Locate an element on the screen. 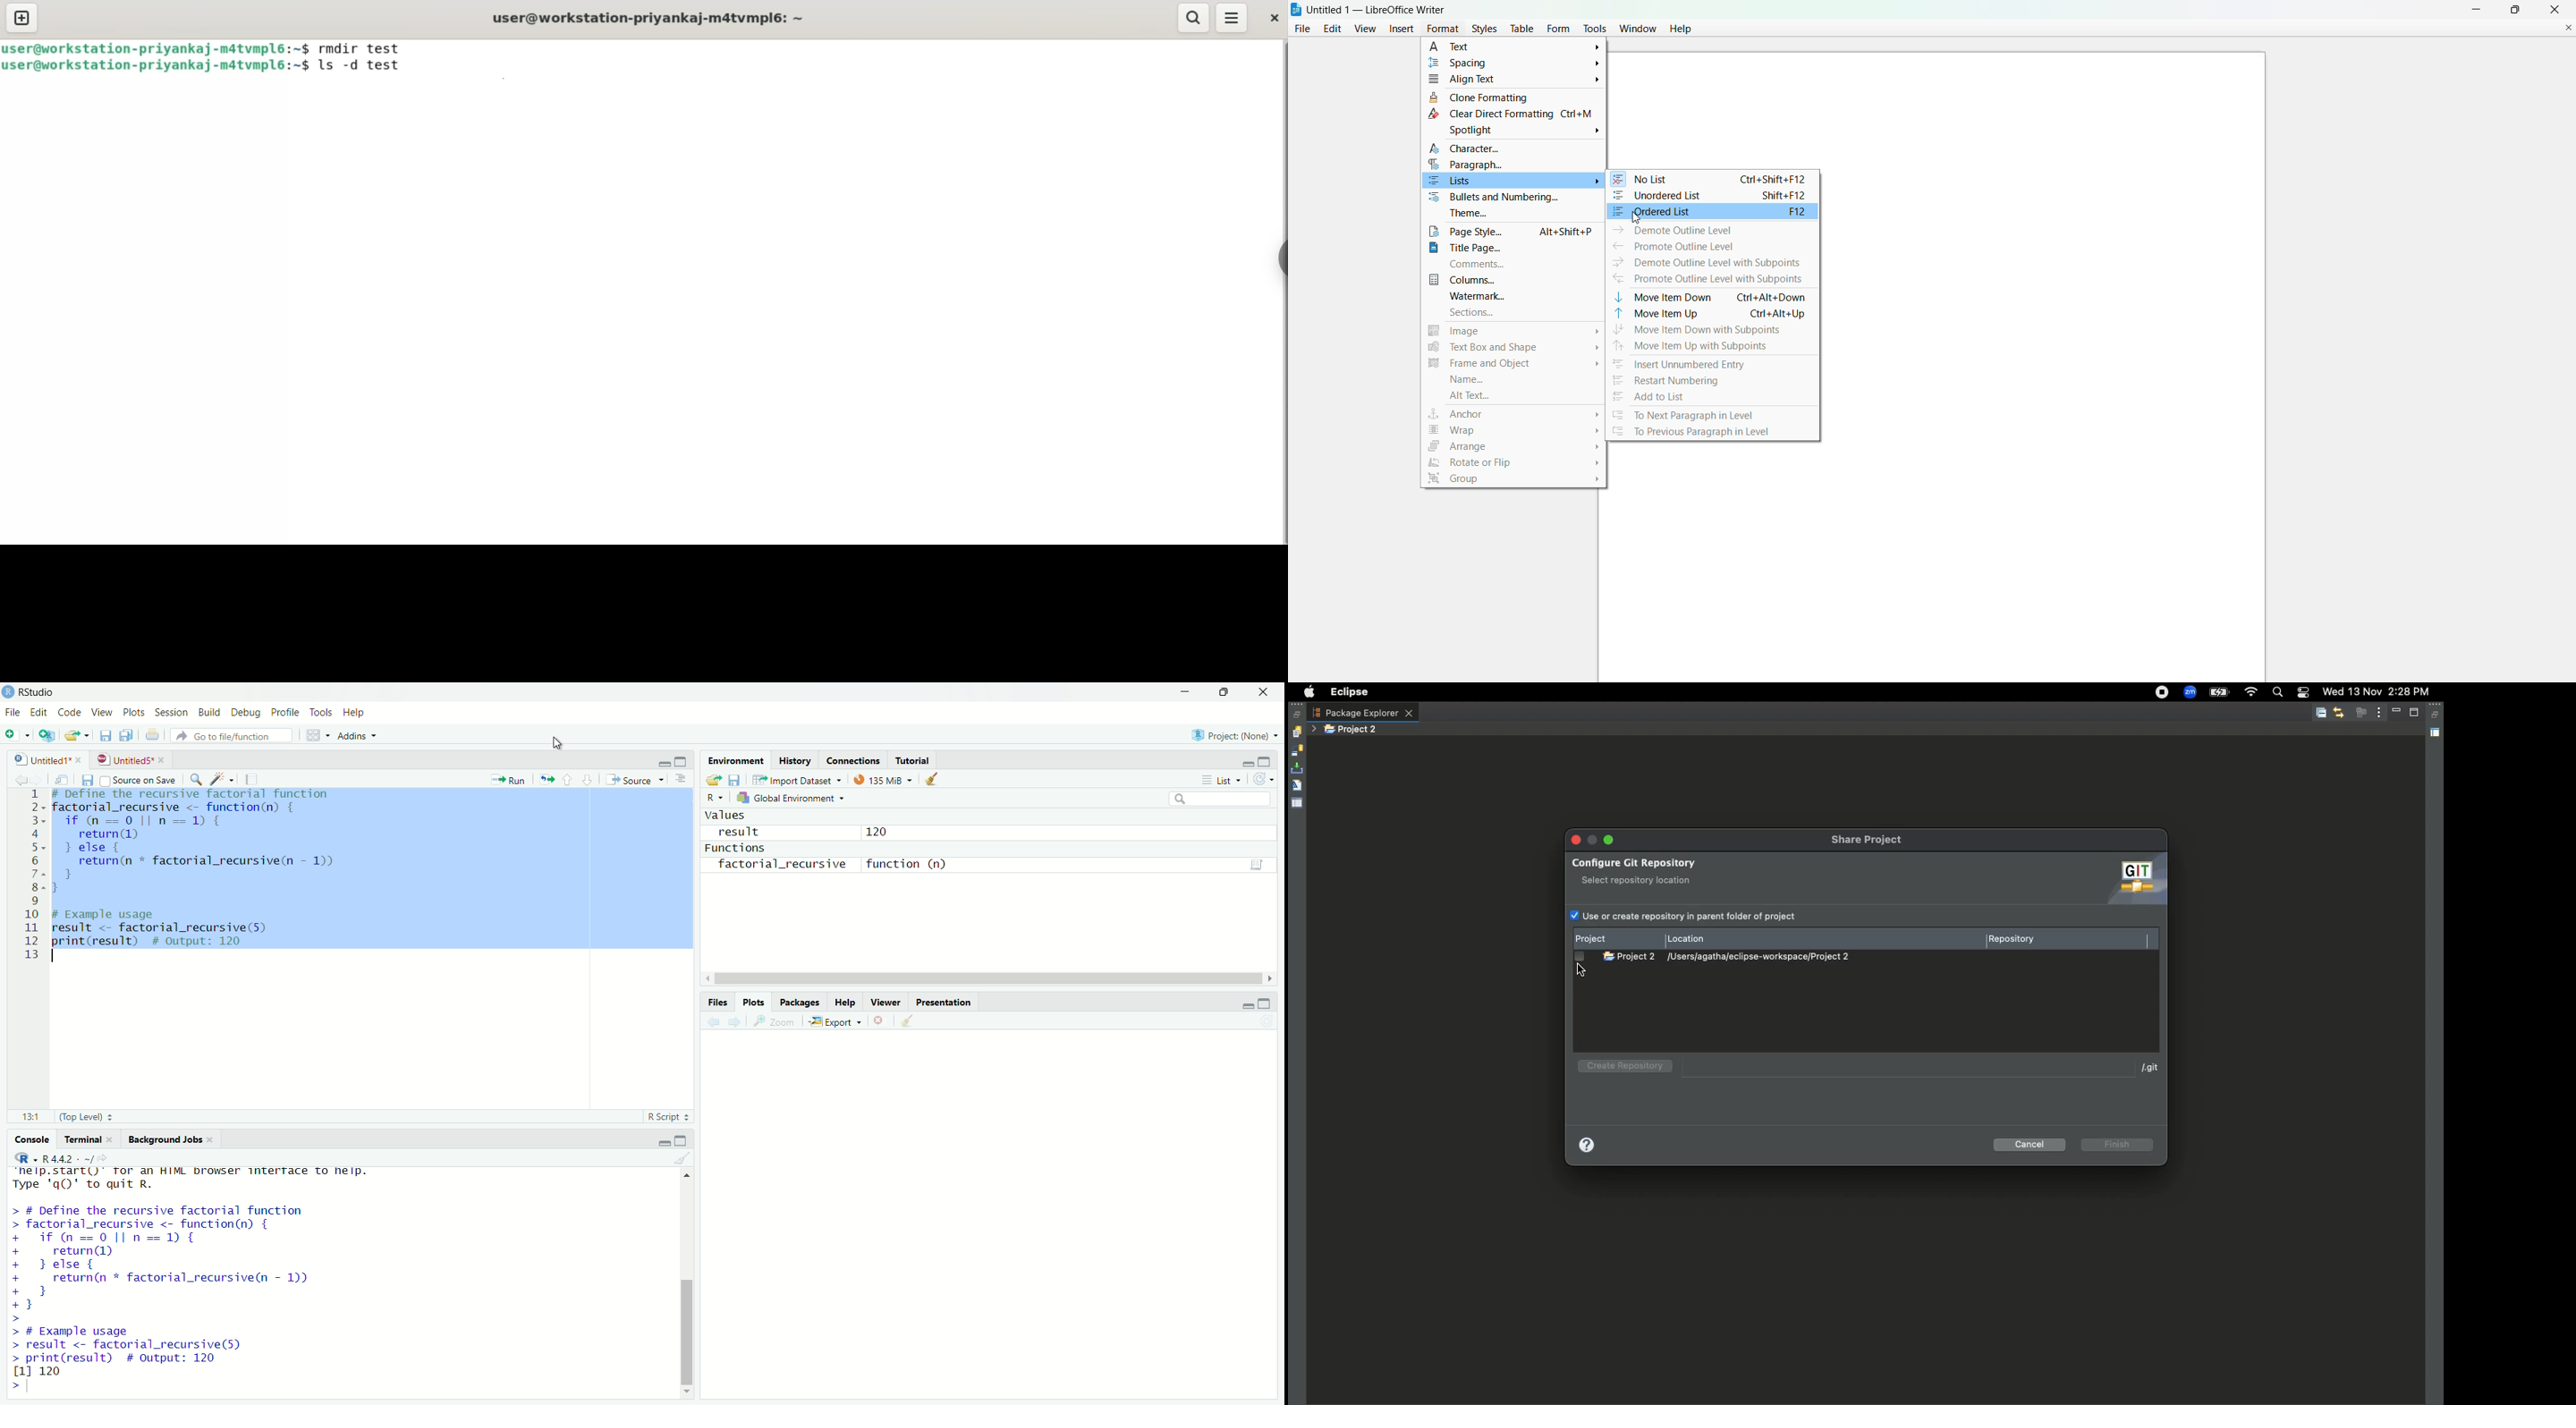 The width and height of the screenshot is (2576, 1428). spotlight is located at coordinates (1521, 131).